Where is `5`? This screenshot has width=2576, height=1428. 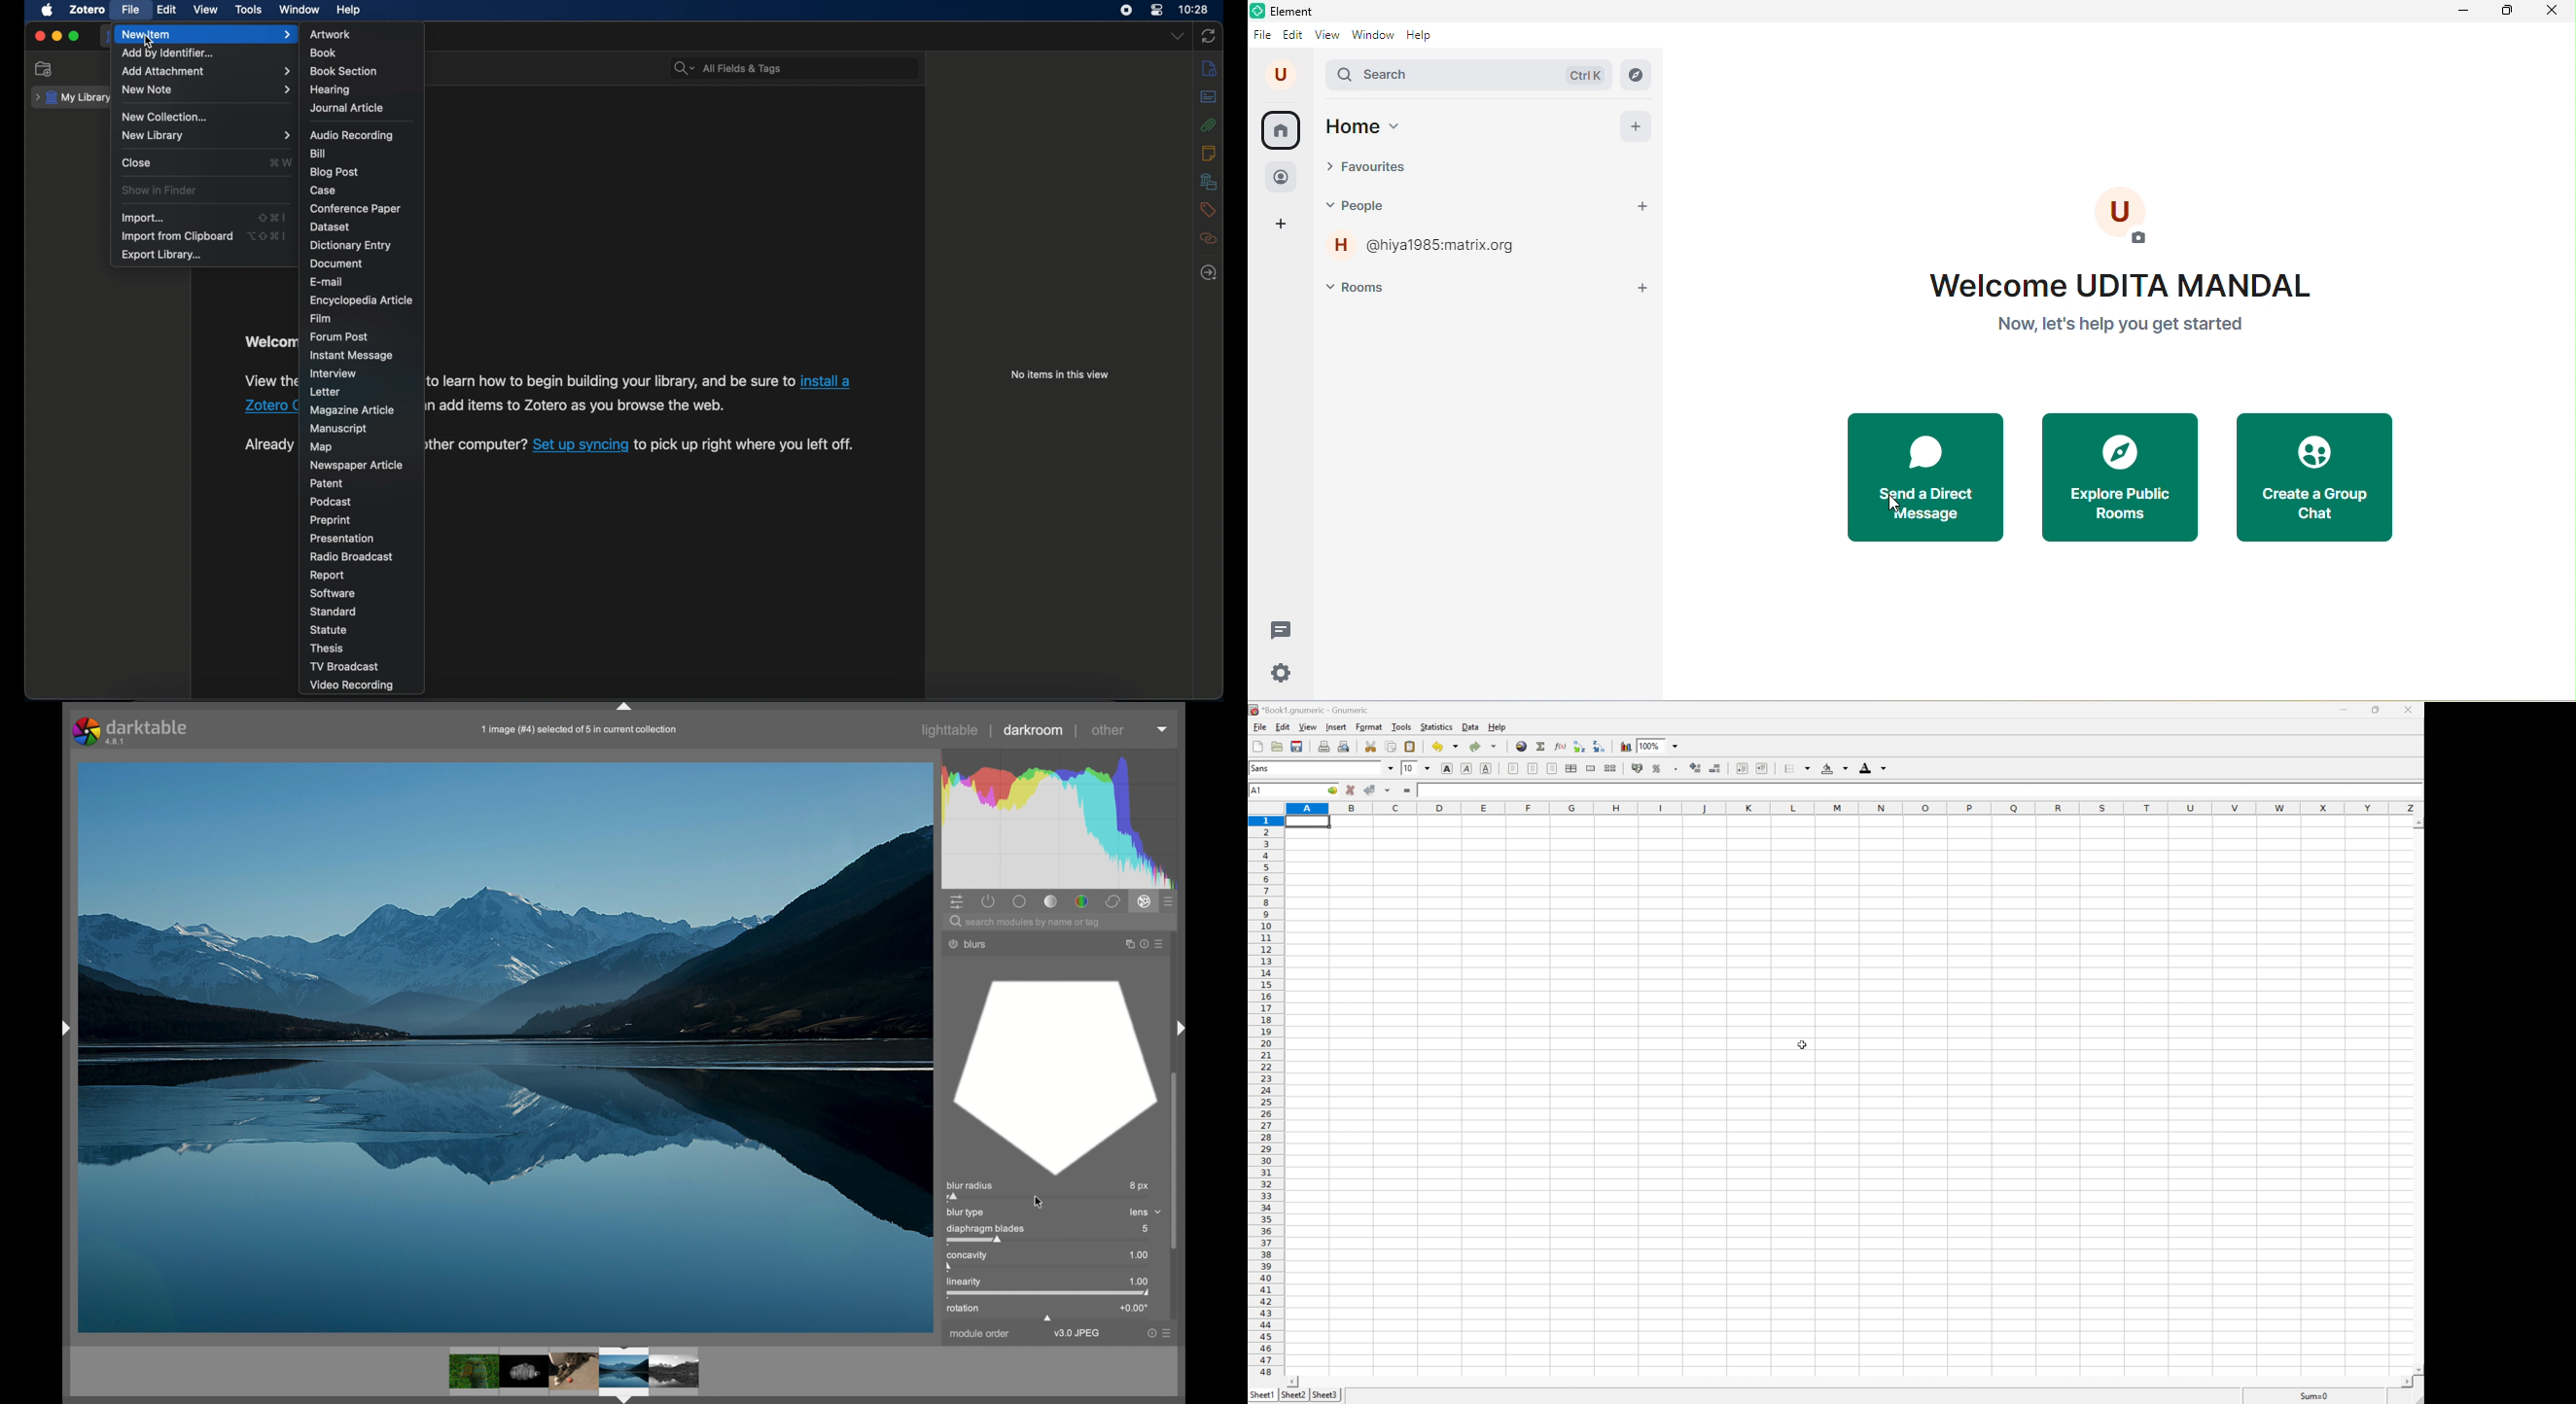 5 is located at coordinates (1146, 1228).